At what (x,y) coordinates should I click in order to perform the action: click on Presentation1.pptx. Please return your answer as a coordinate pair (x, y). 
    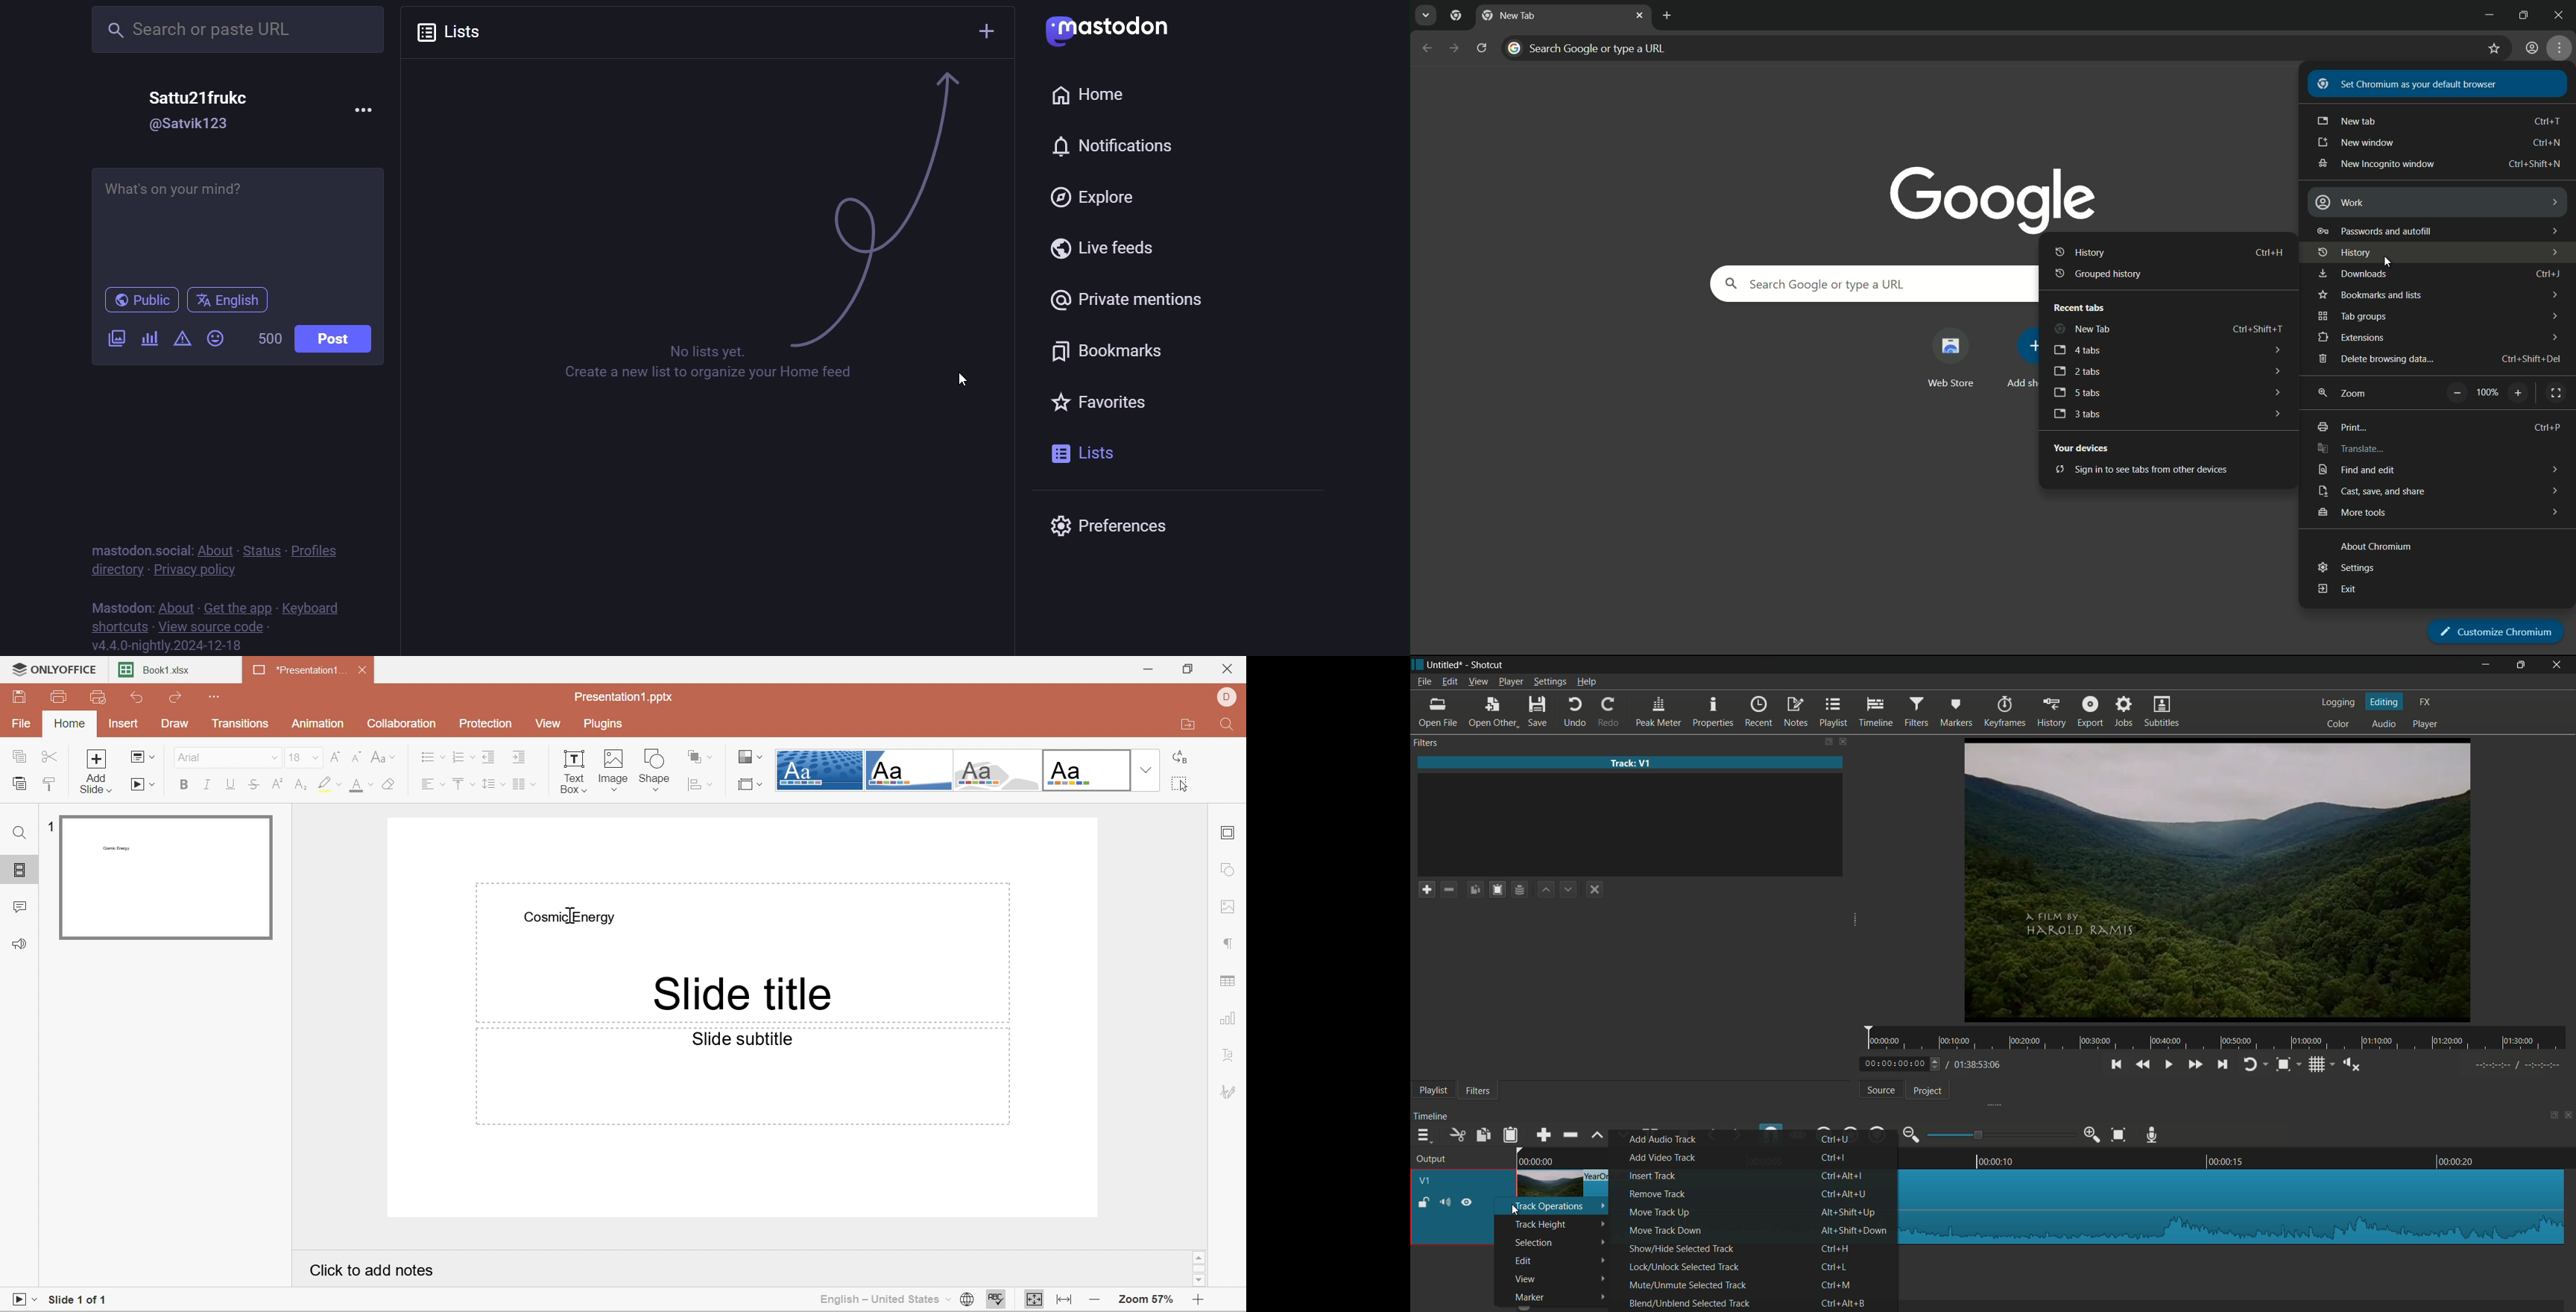
    Looking at the image, I should click on (628, 699).